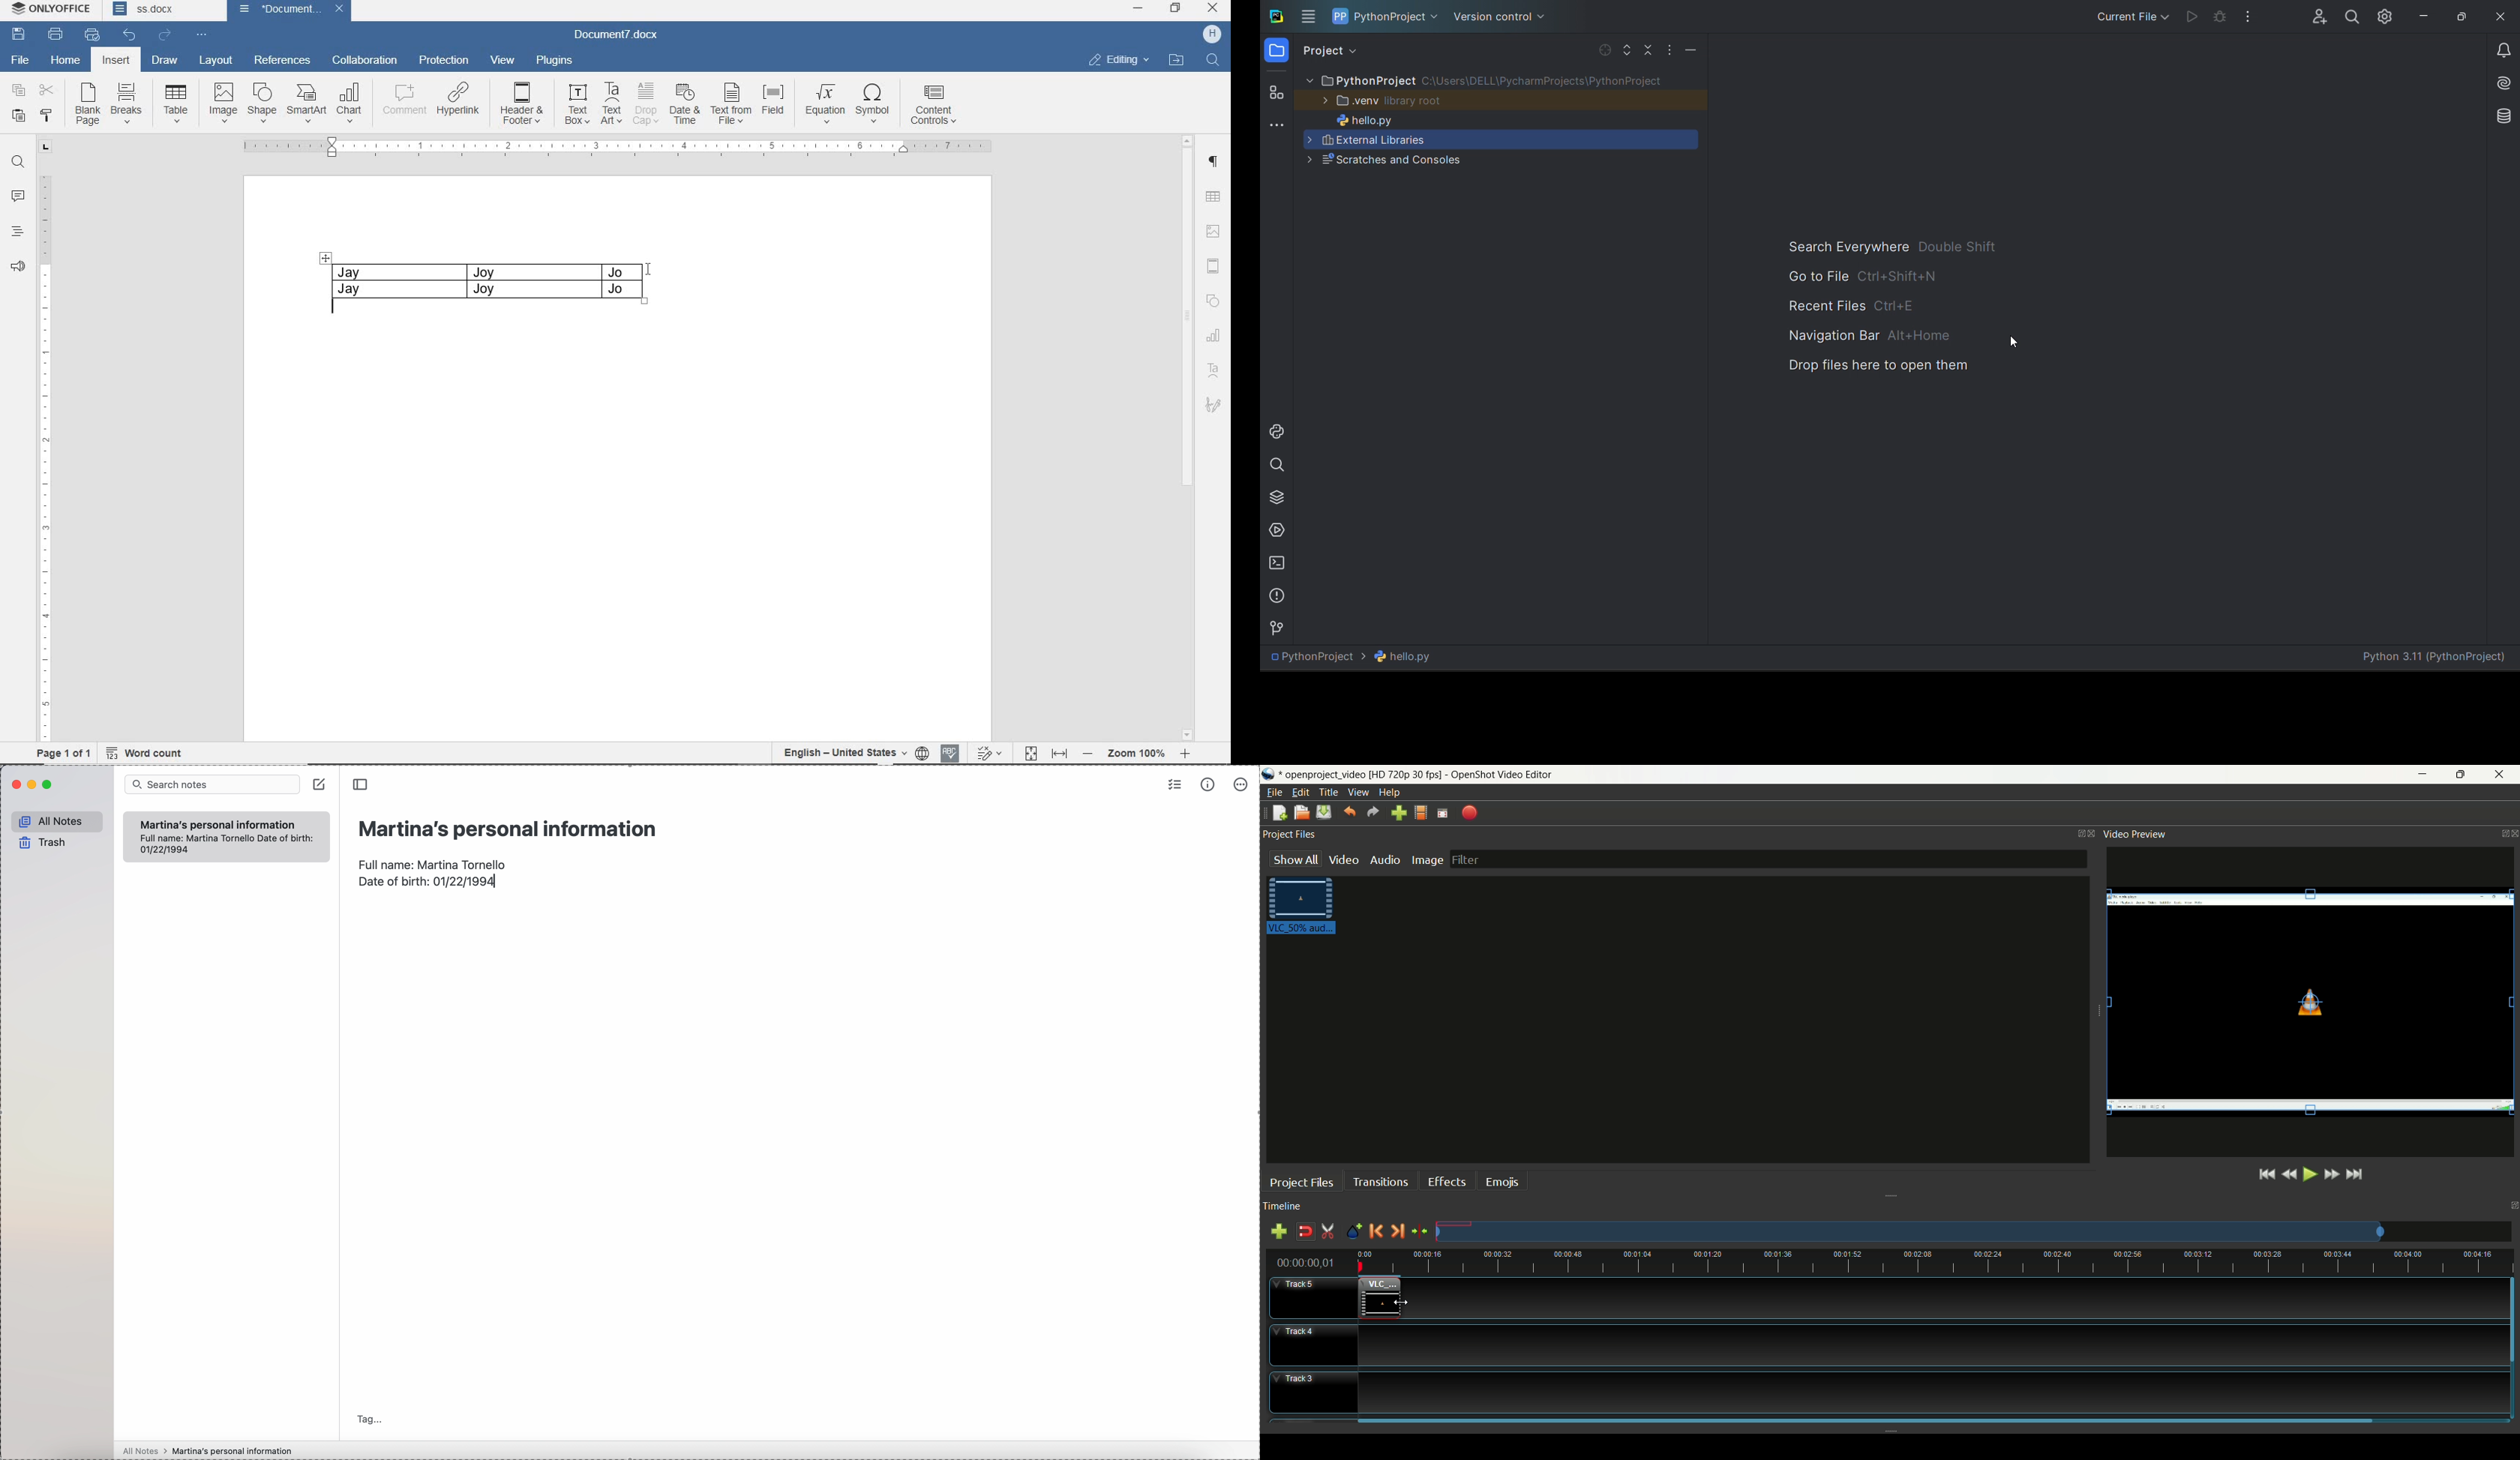 The height and width of the screenshot is (1484, 2520). What do you see at coordinates (2461, 14) in the screenshot?
I see `maximize` at bounding box center [2461, 14].